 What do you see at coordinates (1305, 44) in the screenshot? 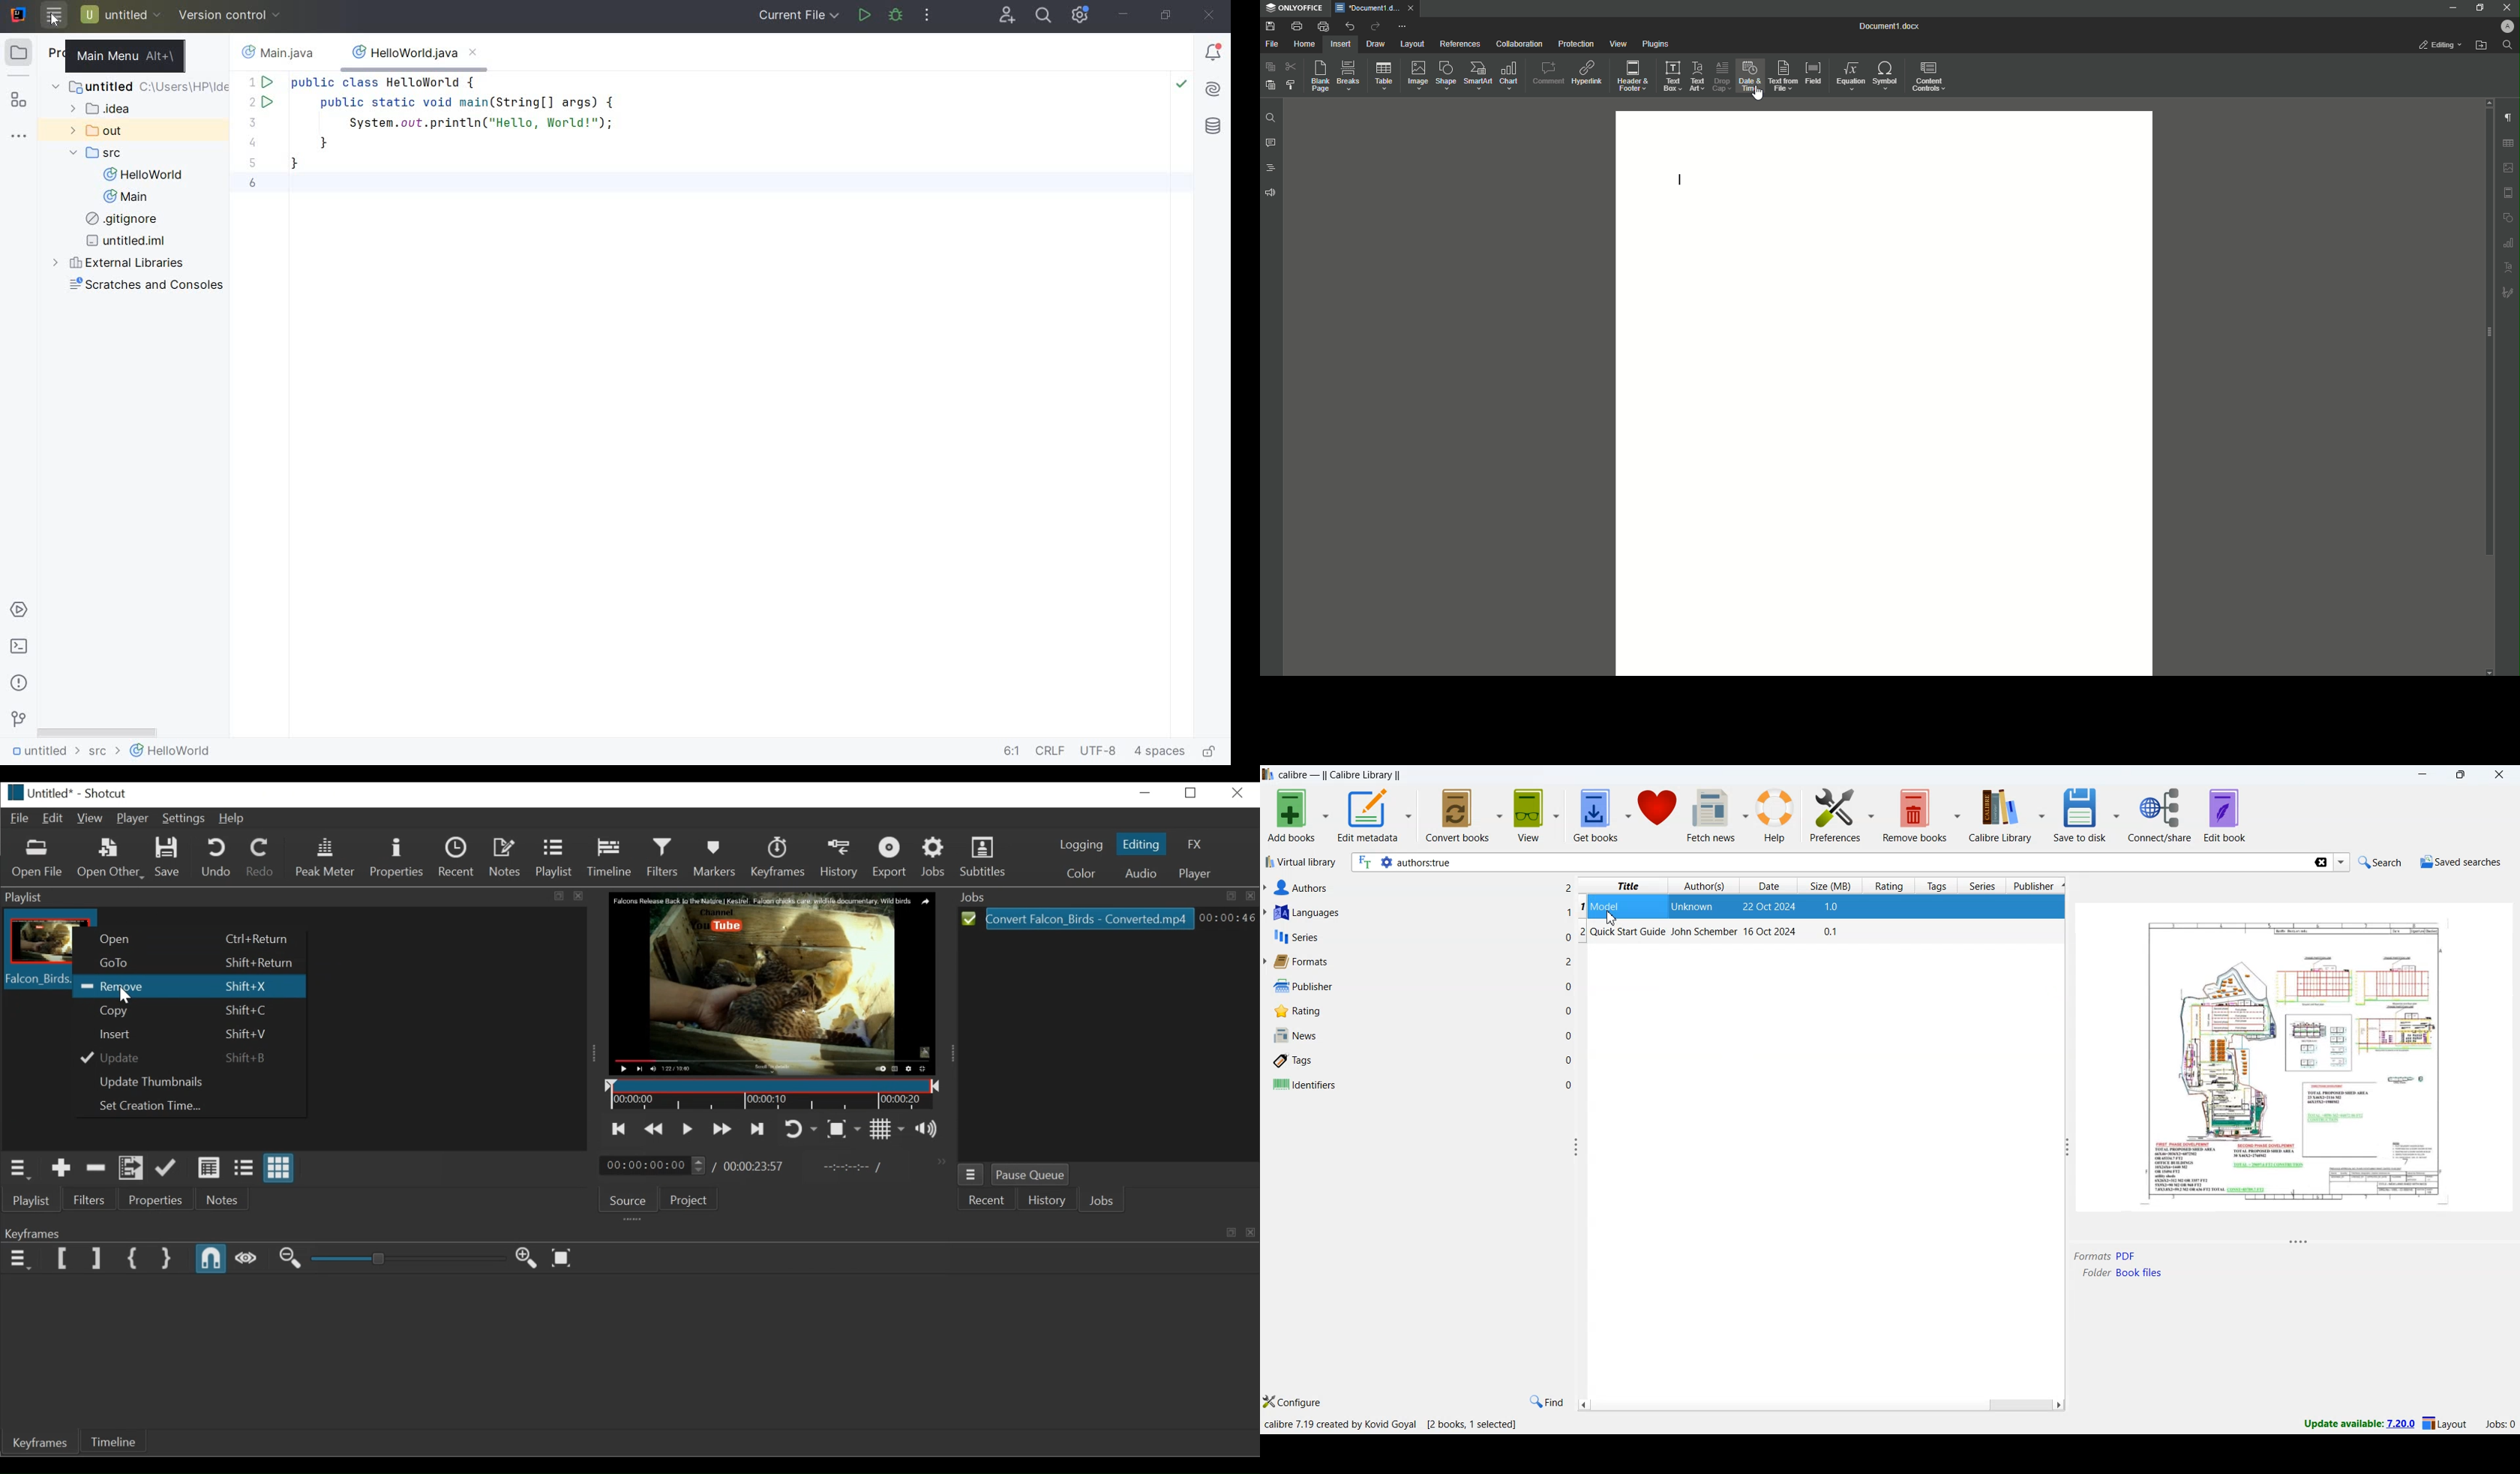
I see `Home` at bounding box center [1305, 44].